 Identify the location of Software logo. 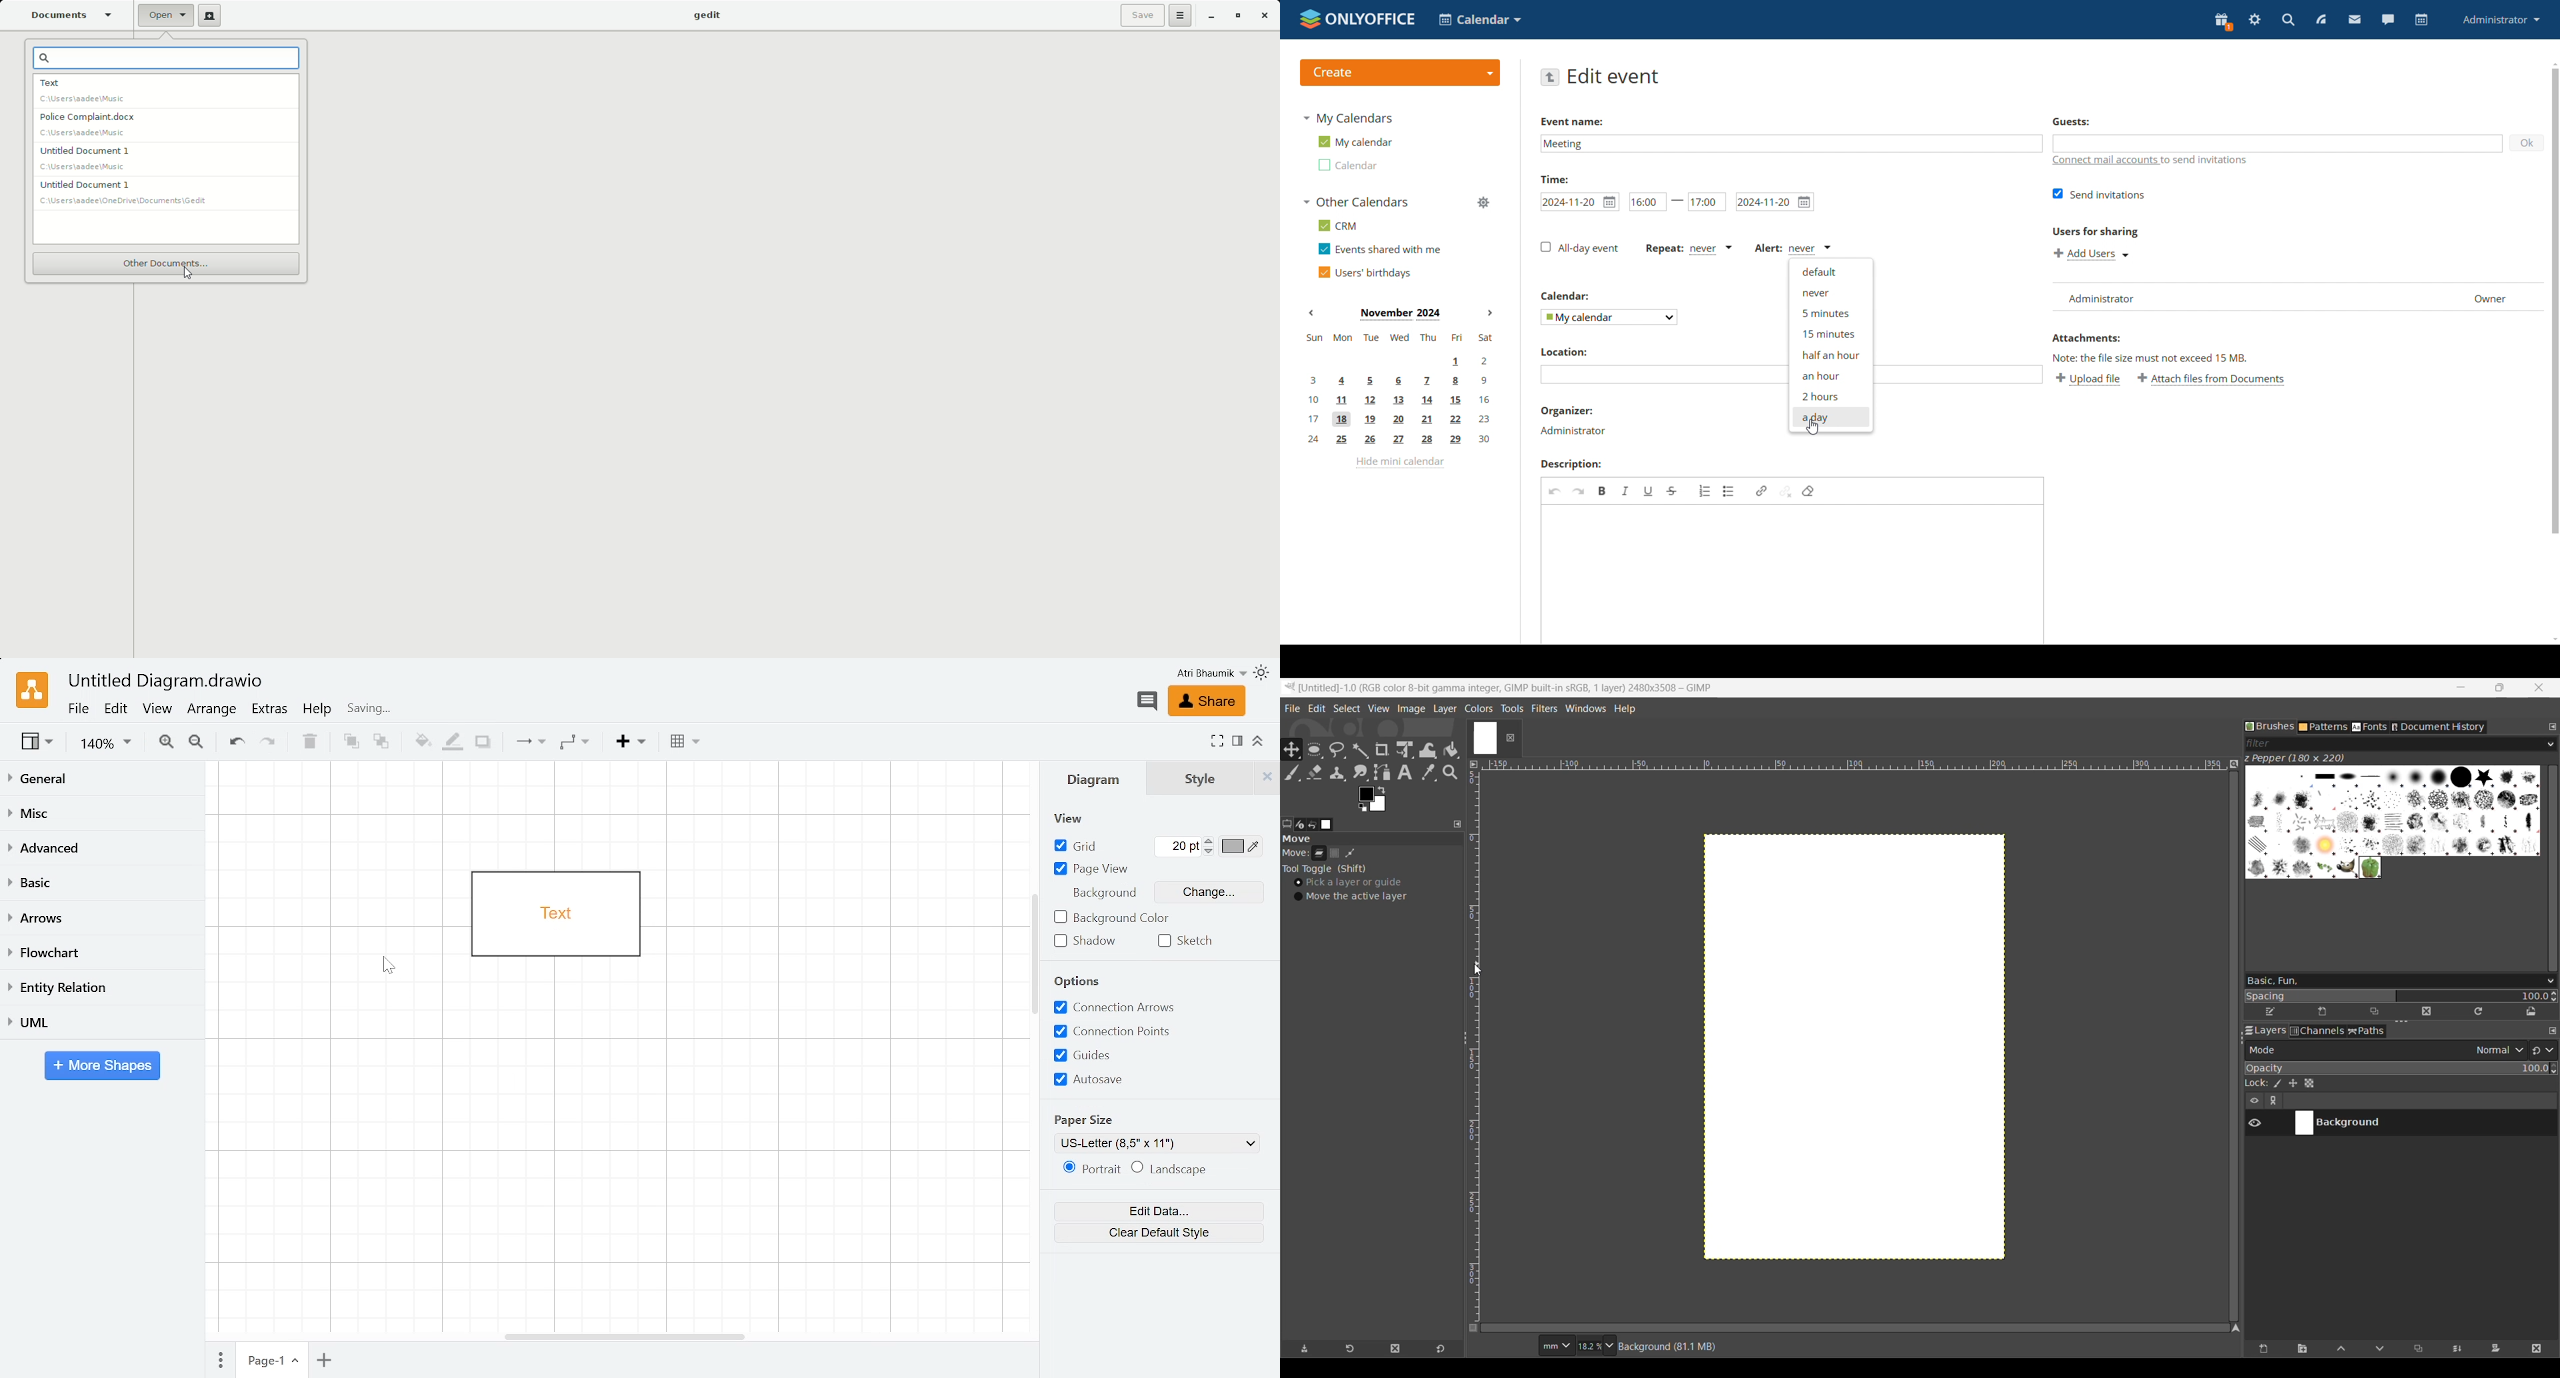
(1290, 687).